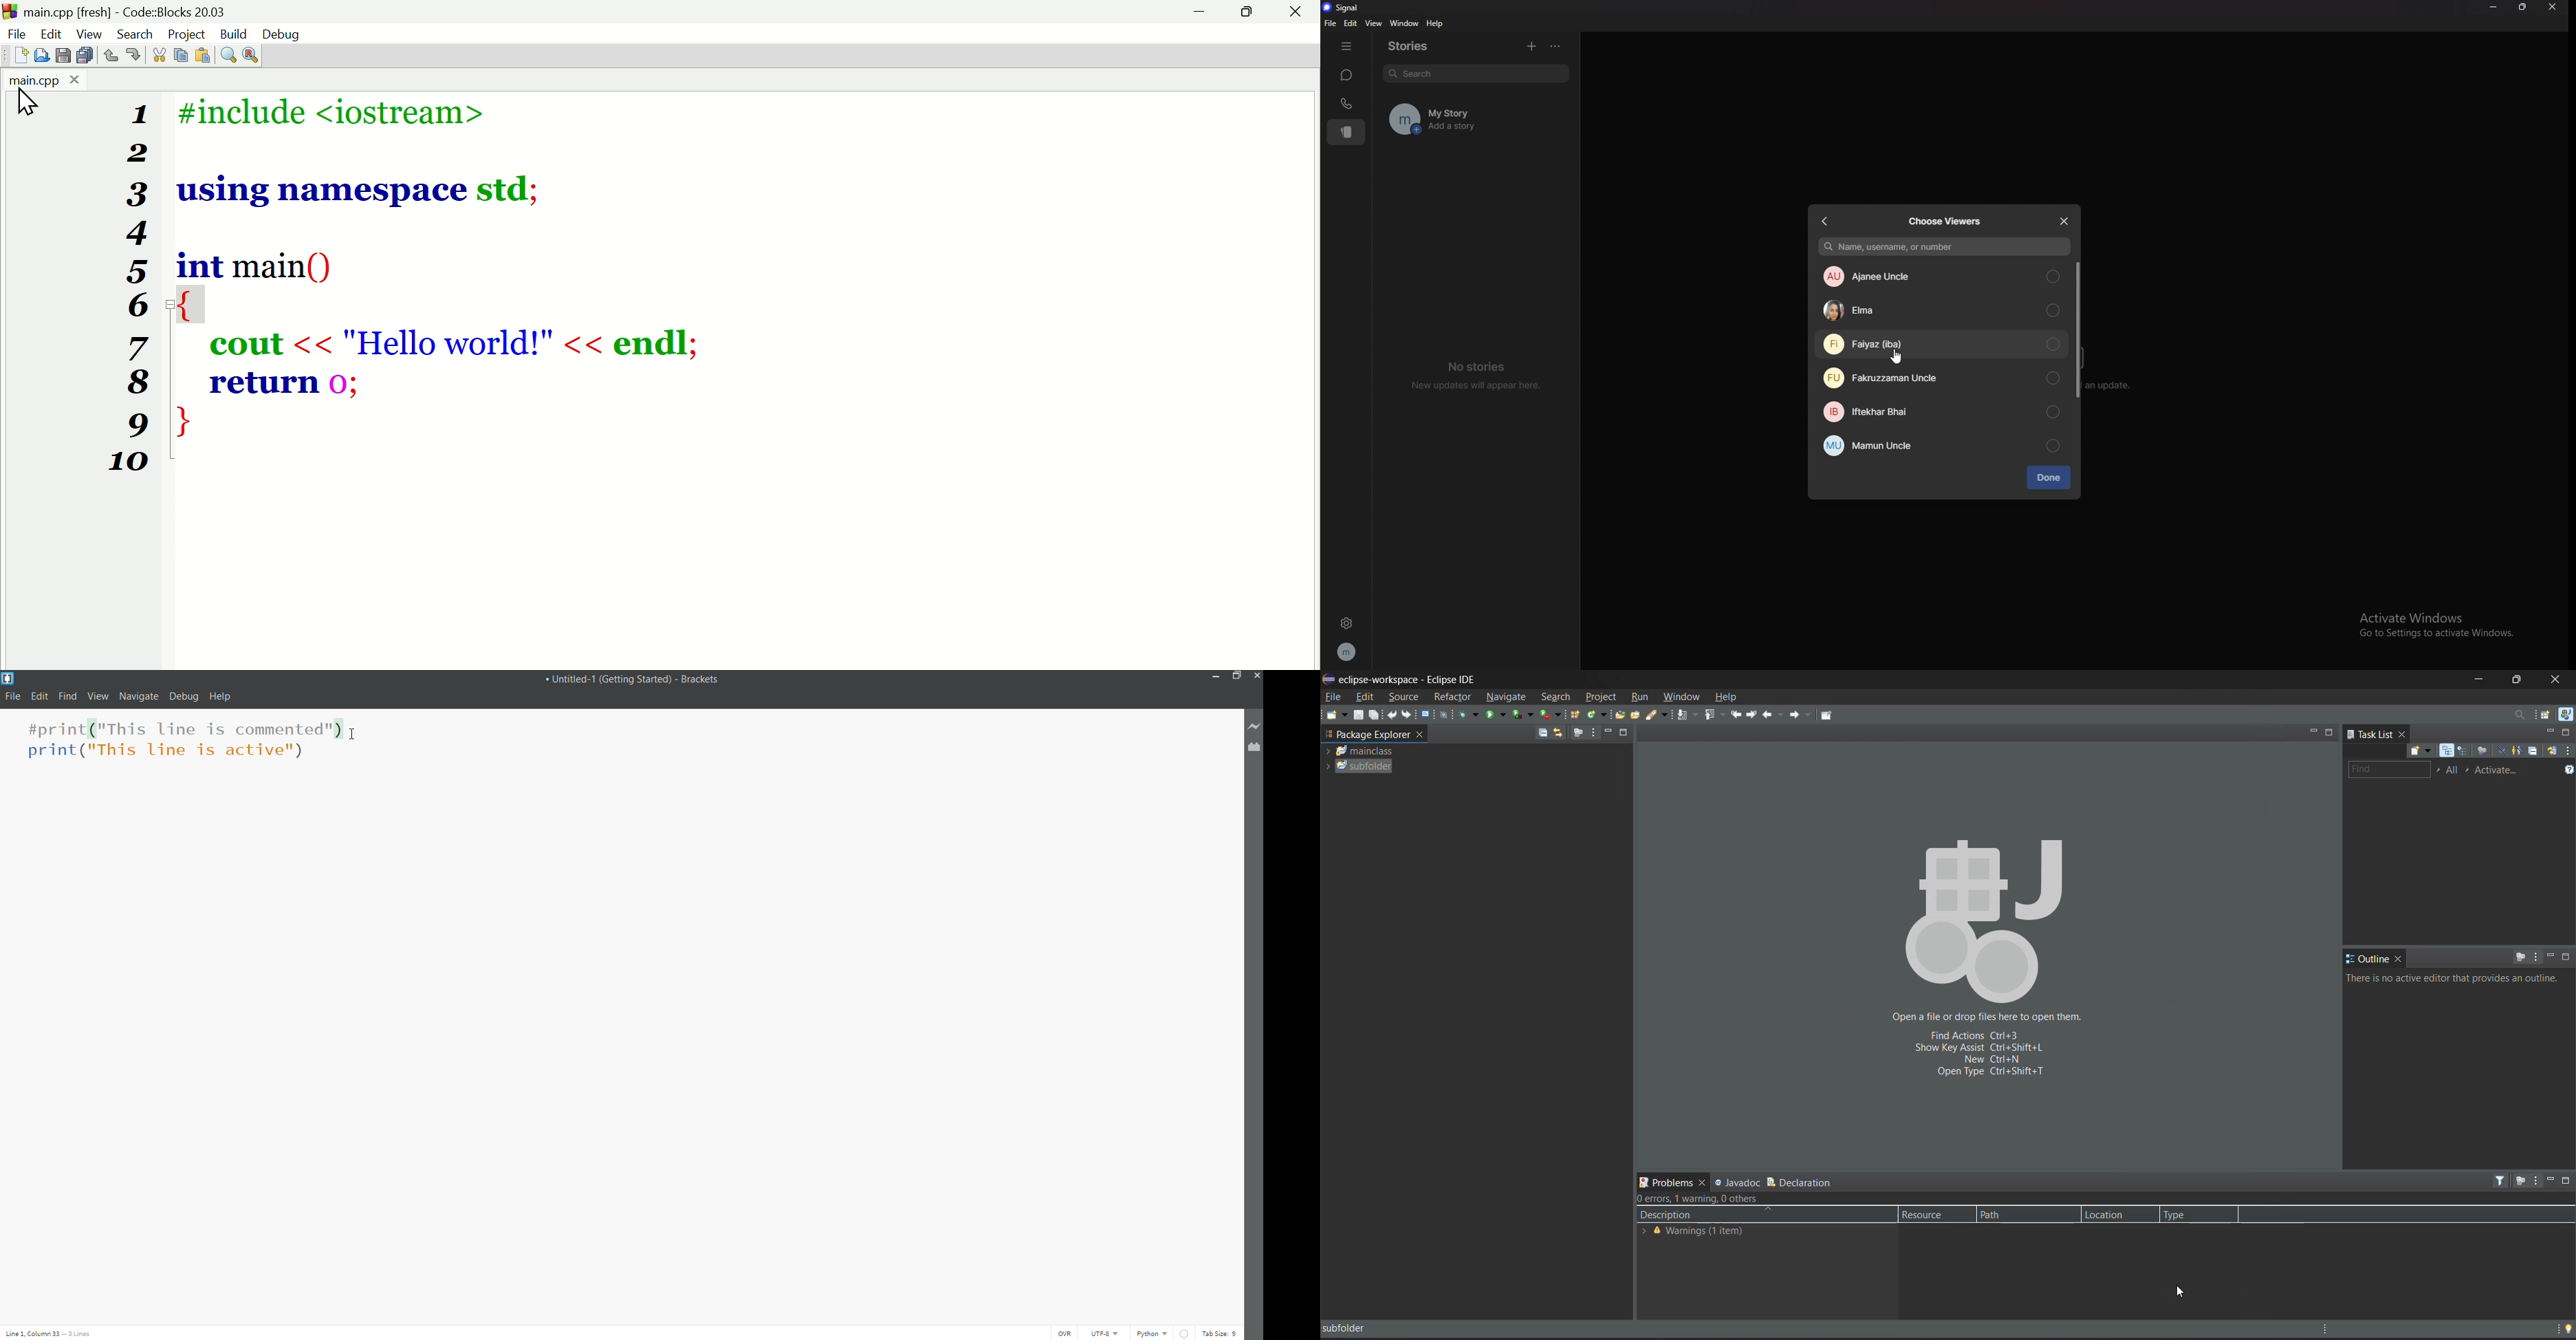  What do you see at coordinates (1593, 733) in the screenshot?
I see `view menu` at bounding box center [1593, 733].